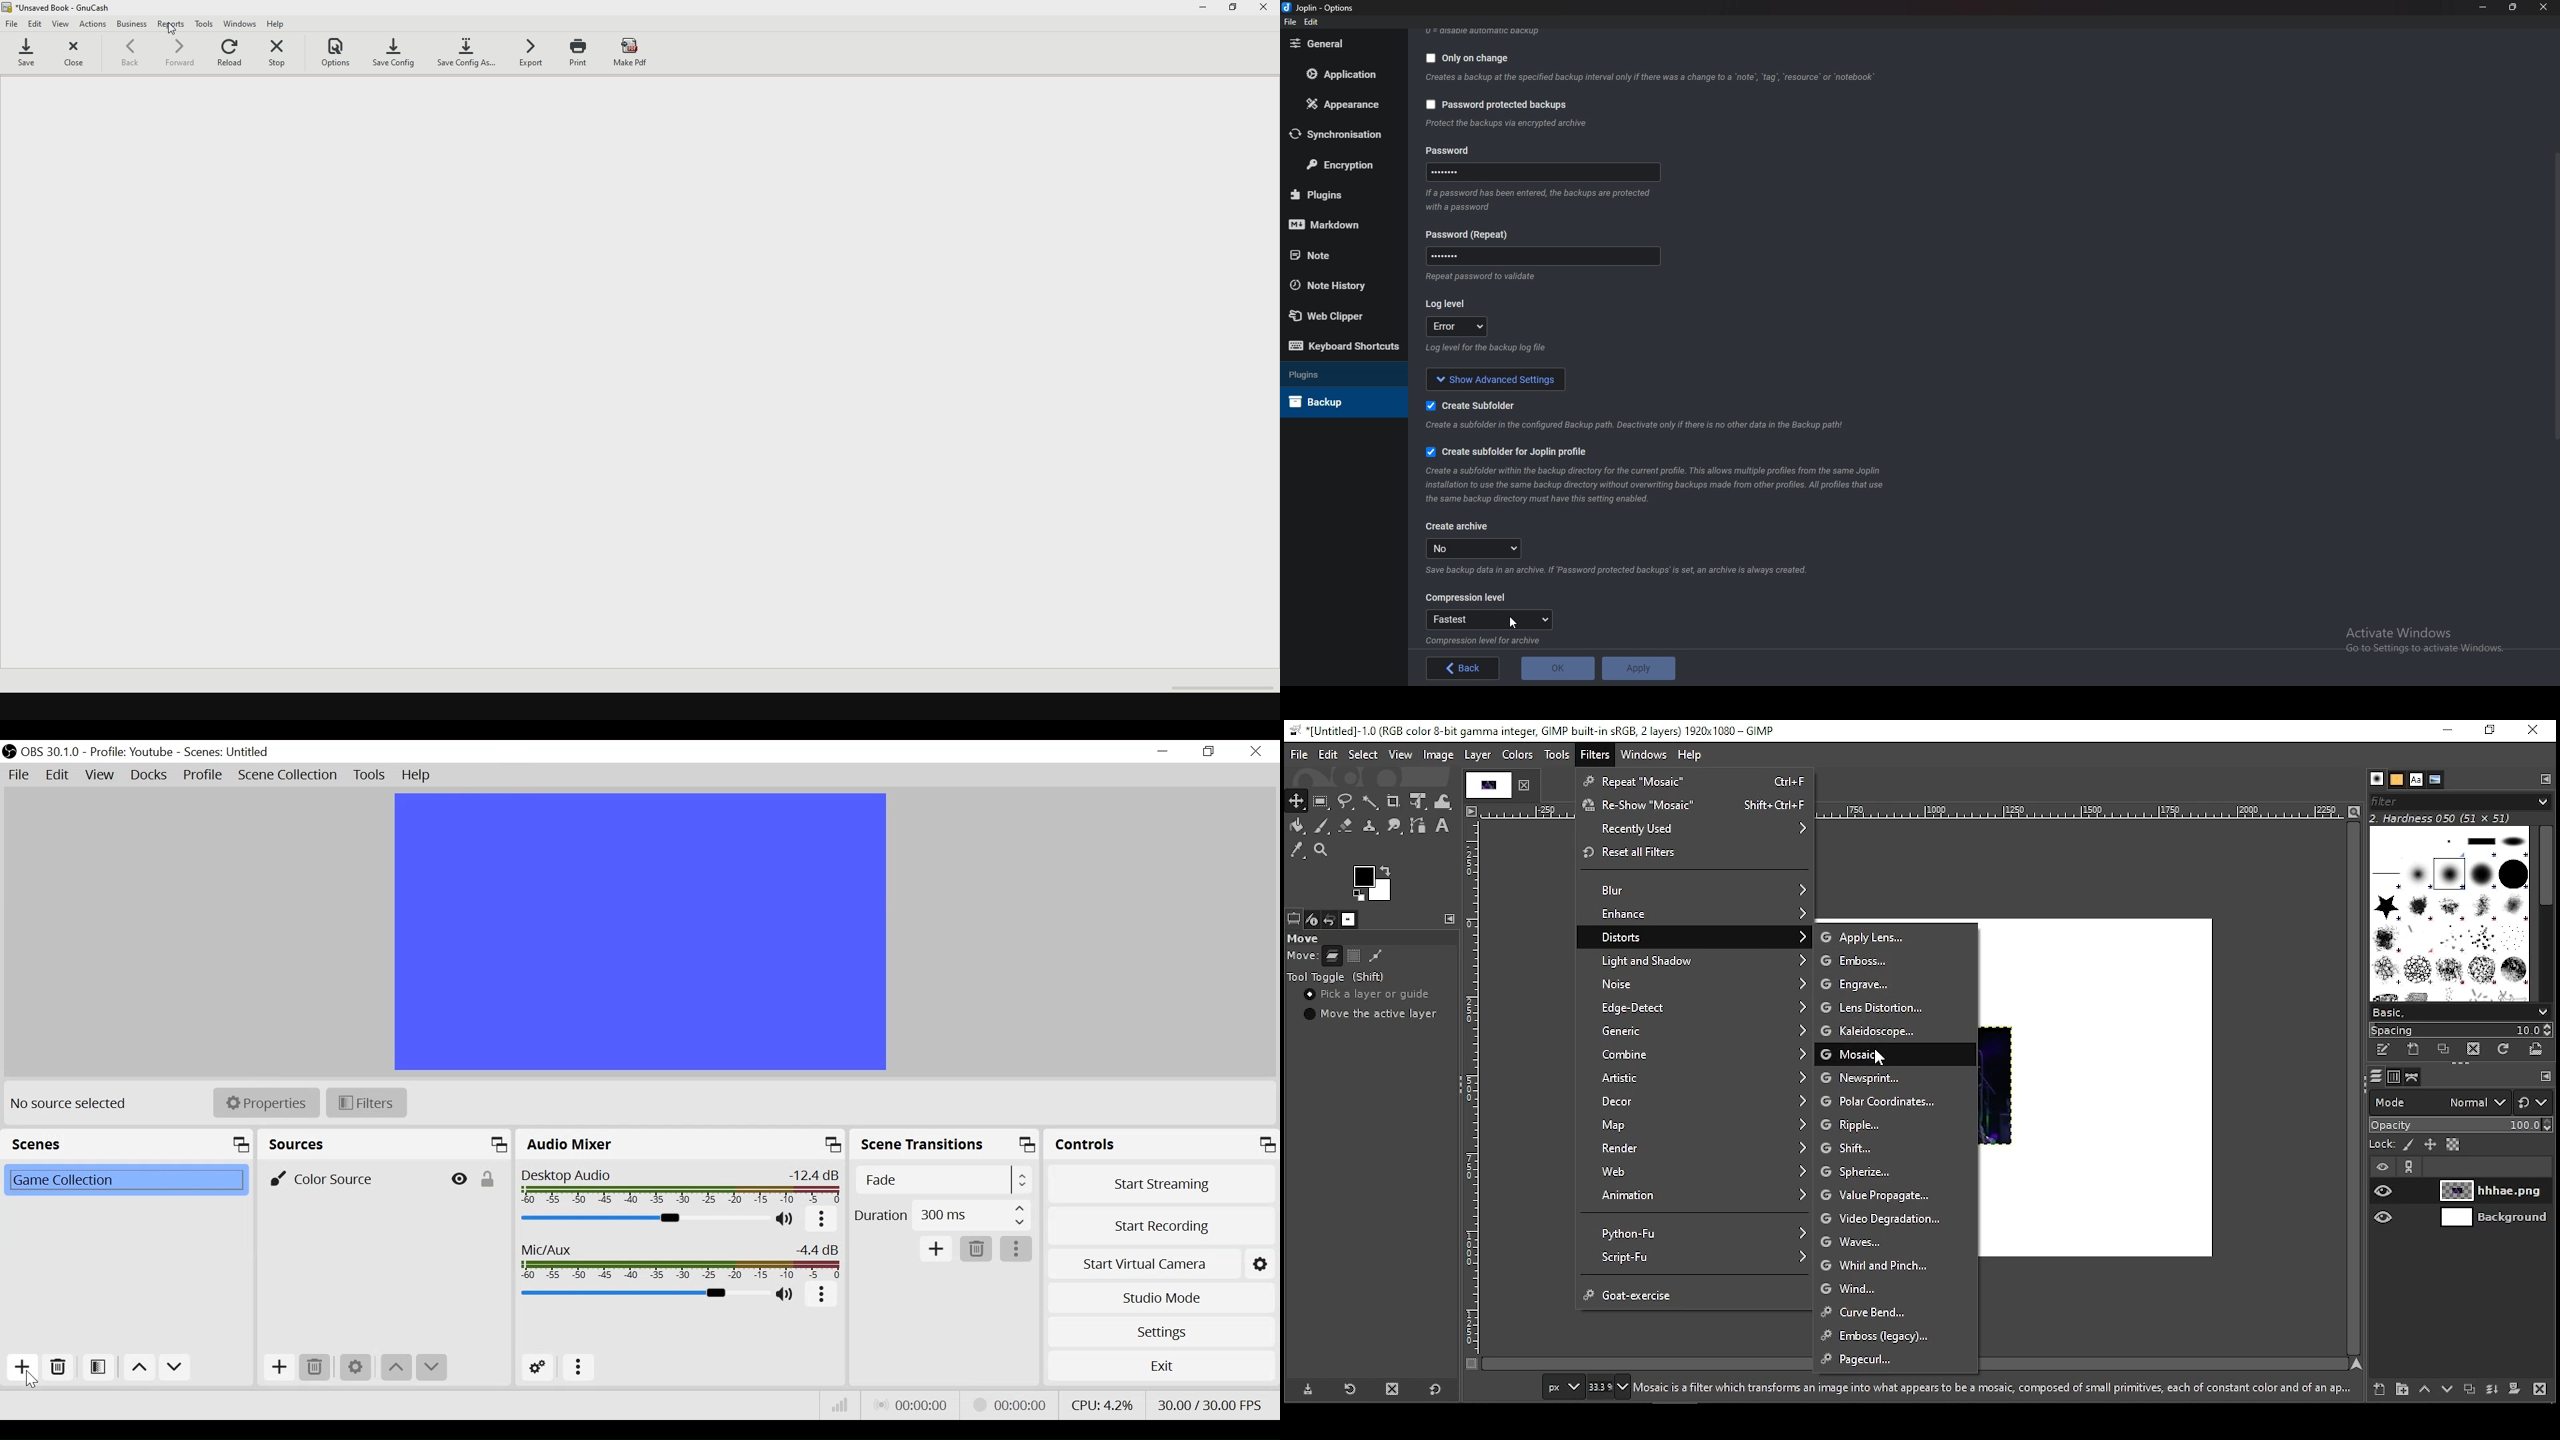 This screenshot has height=1456, width=2576. What do you see at coordinates (2376, 1076) in the screenshot?
I see `layers` at bounding box center [2376, 1076].